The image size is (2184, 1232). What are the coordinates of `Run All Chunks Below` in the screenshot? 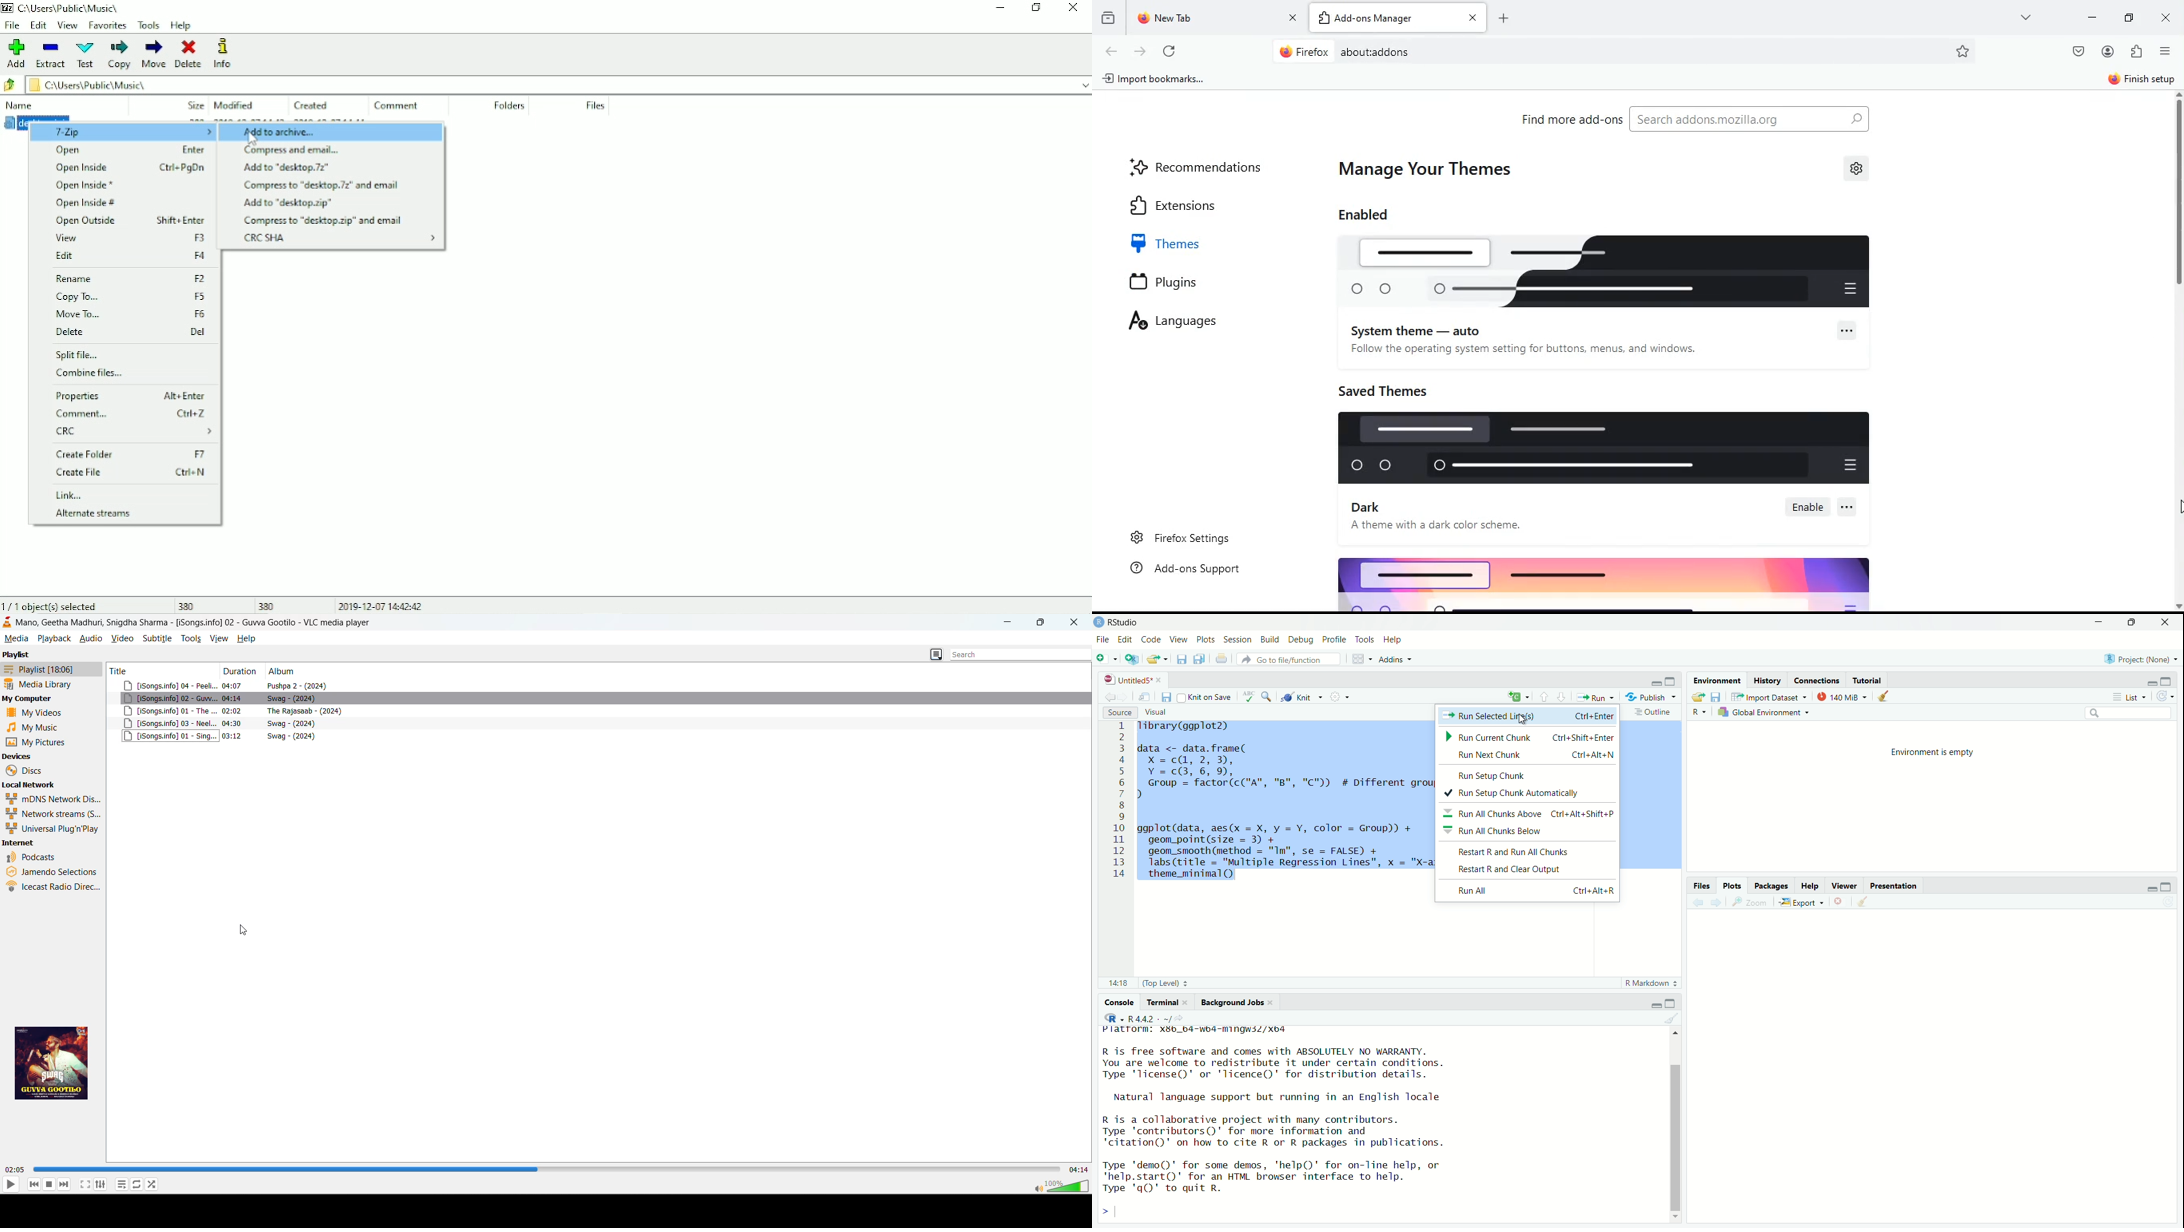 It's located at (1506, 831).